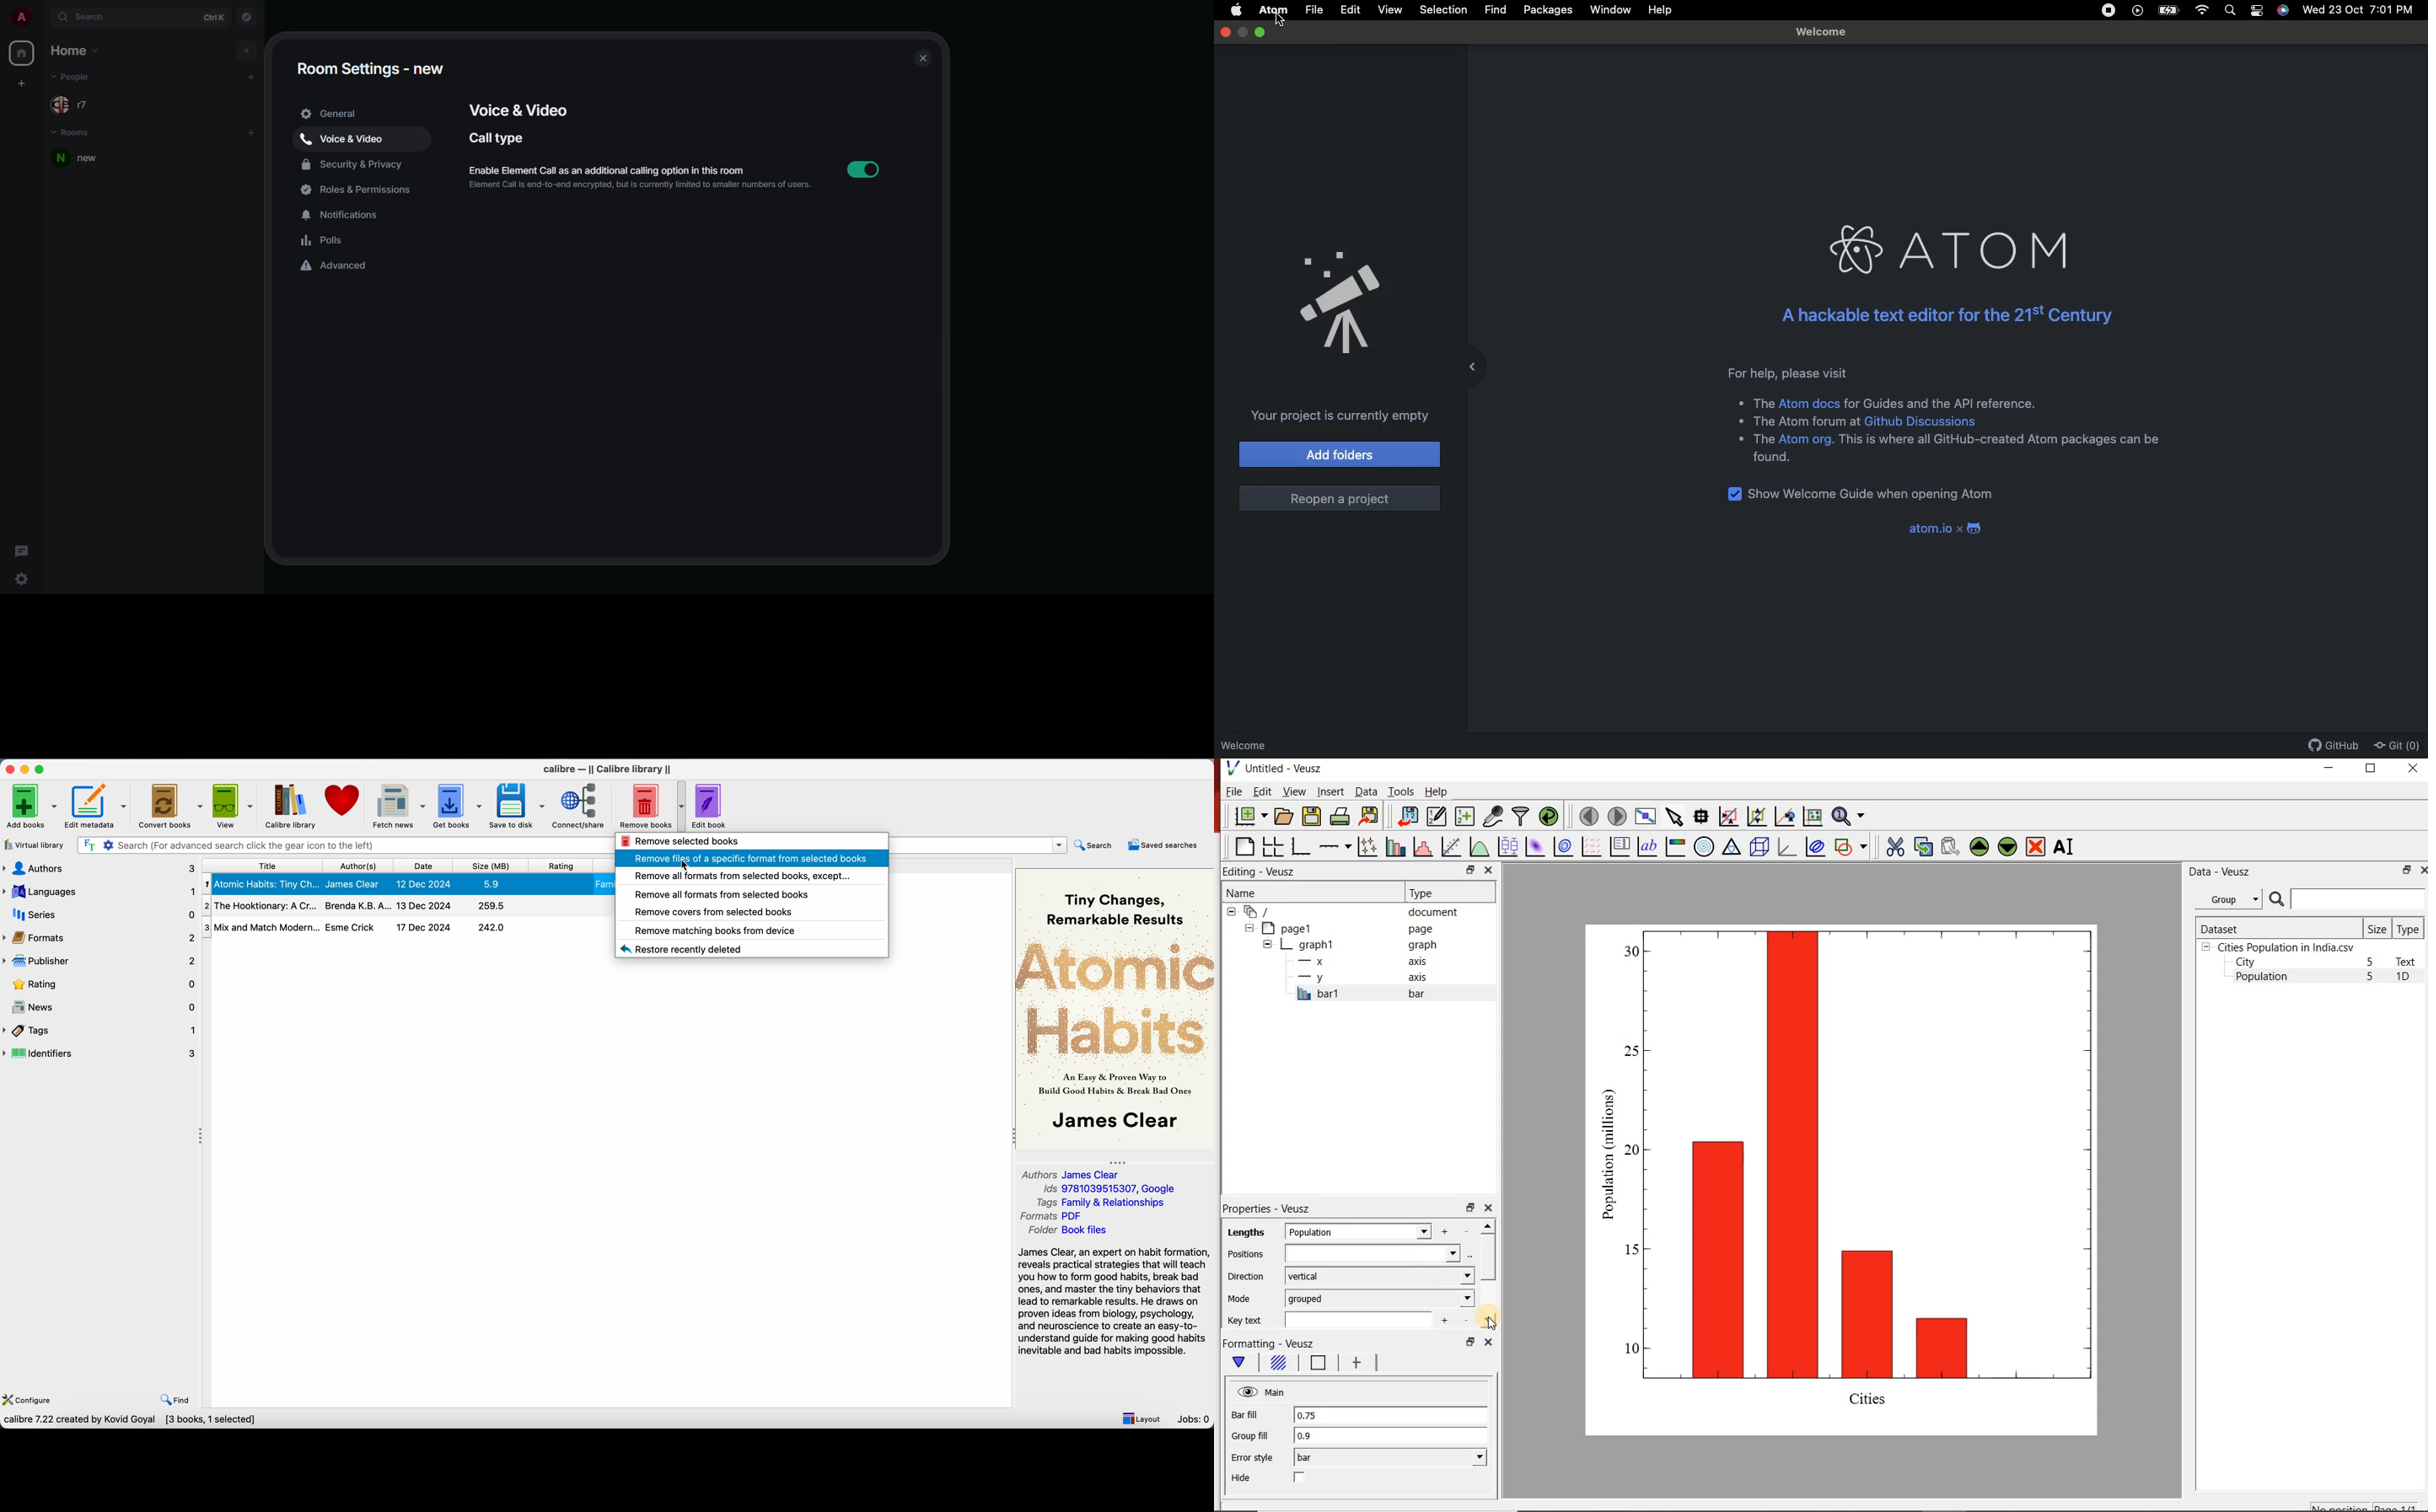 This screenshot has height=1512, width=2436. What do you see at coordinates (1262, 1393) in the screenshot?
I see `Main` at bounding box center [1262, 1393].